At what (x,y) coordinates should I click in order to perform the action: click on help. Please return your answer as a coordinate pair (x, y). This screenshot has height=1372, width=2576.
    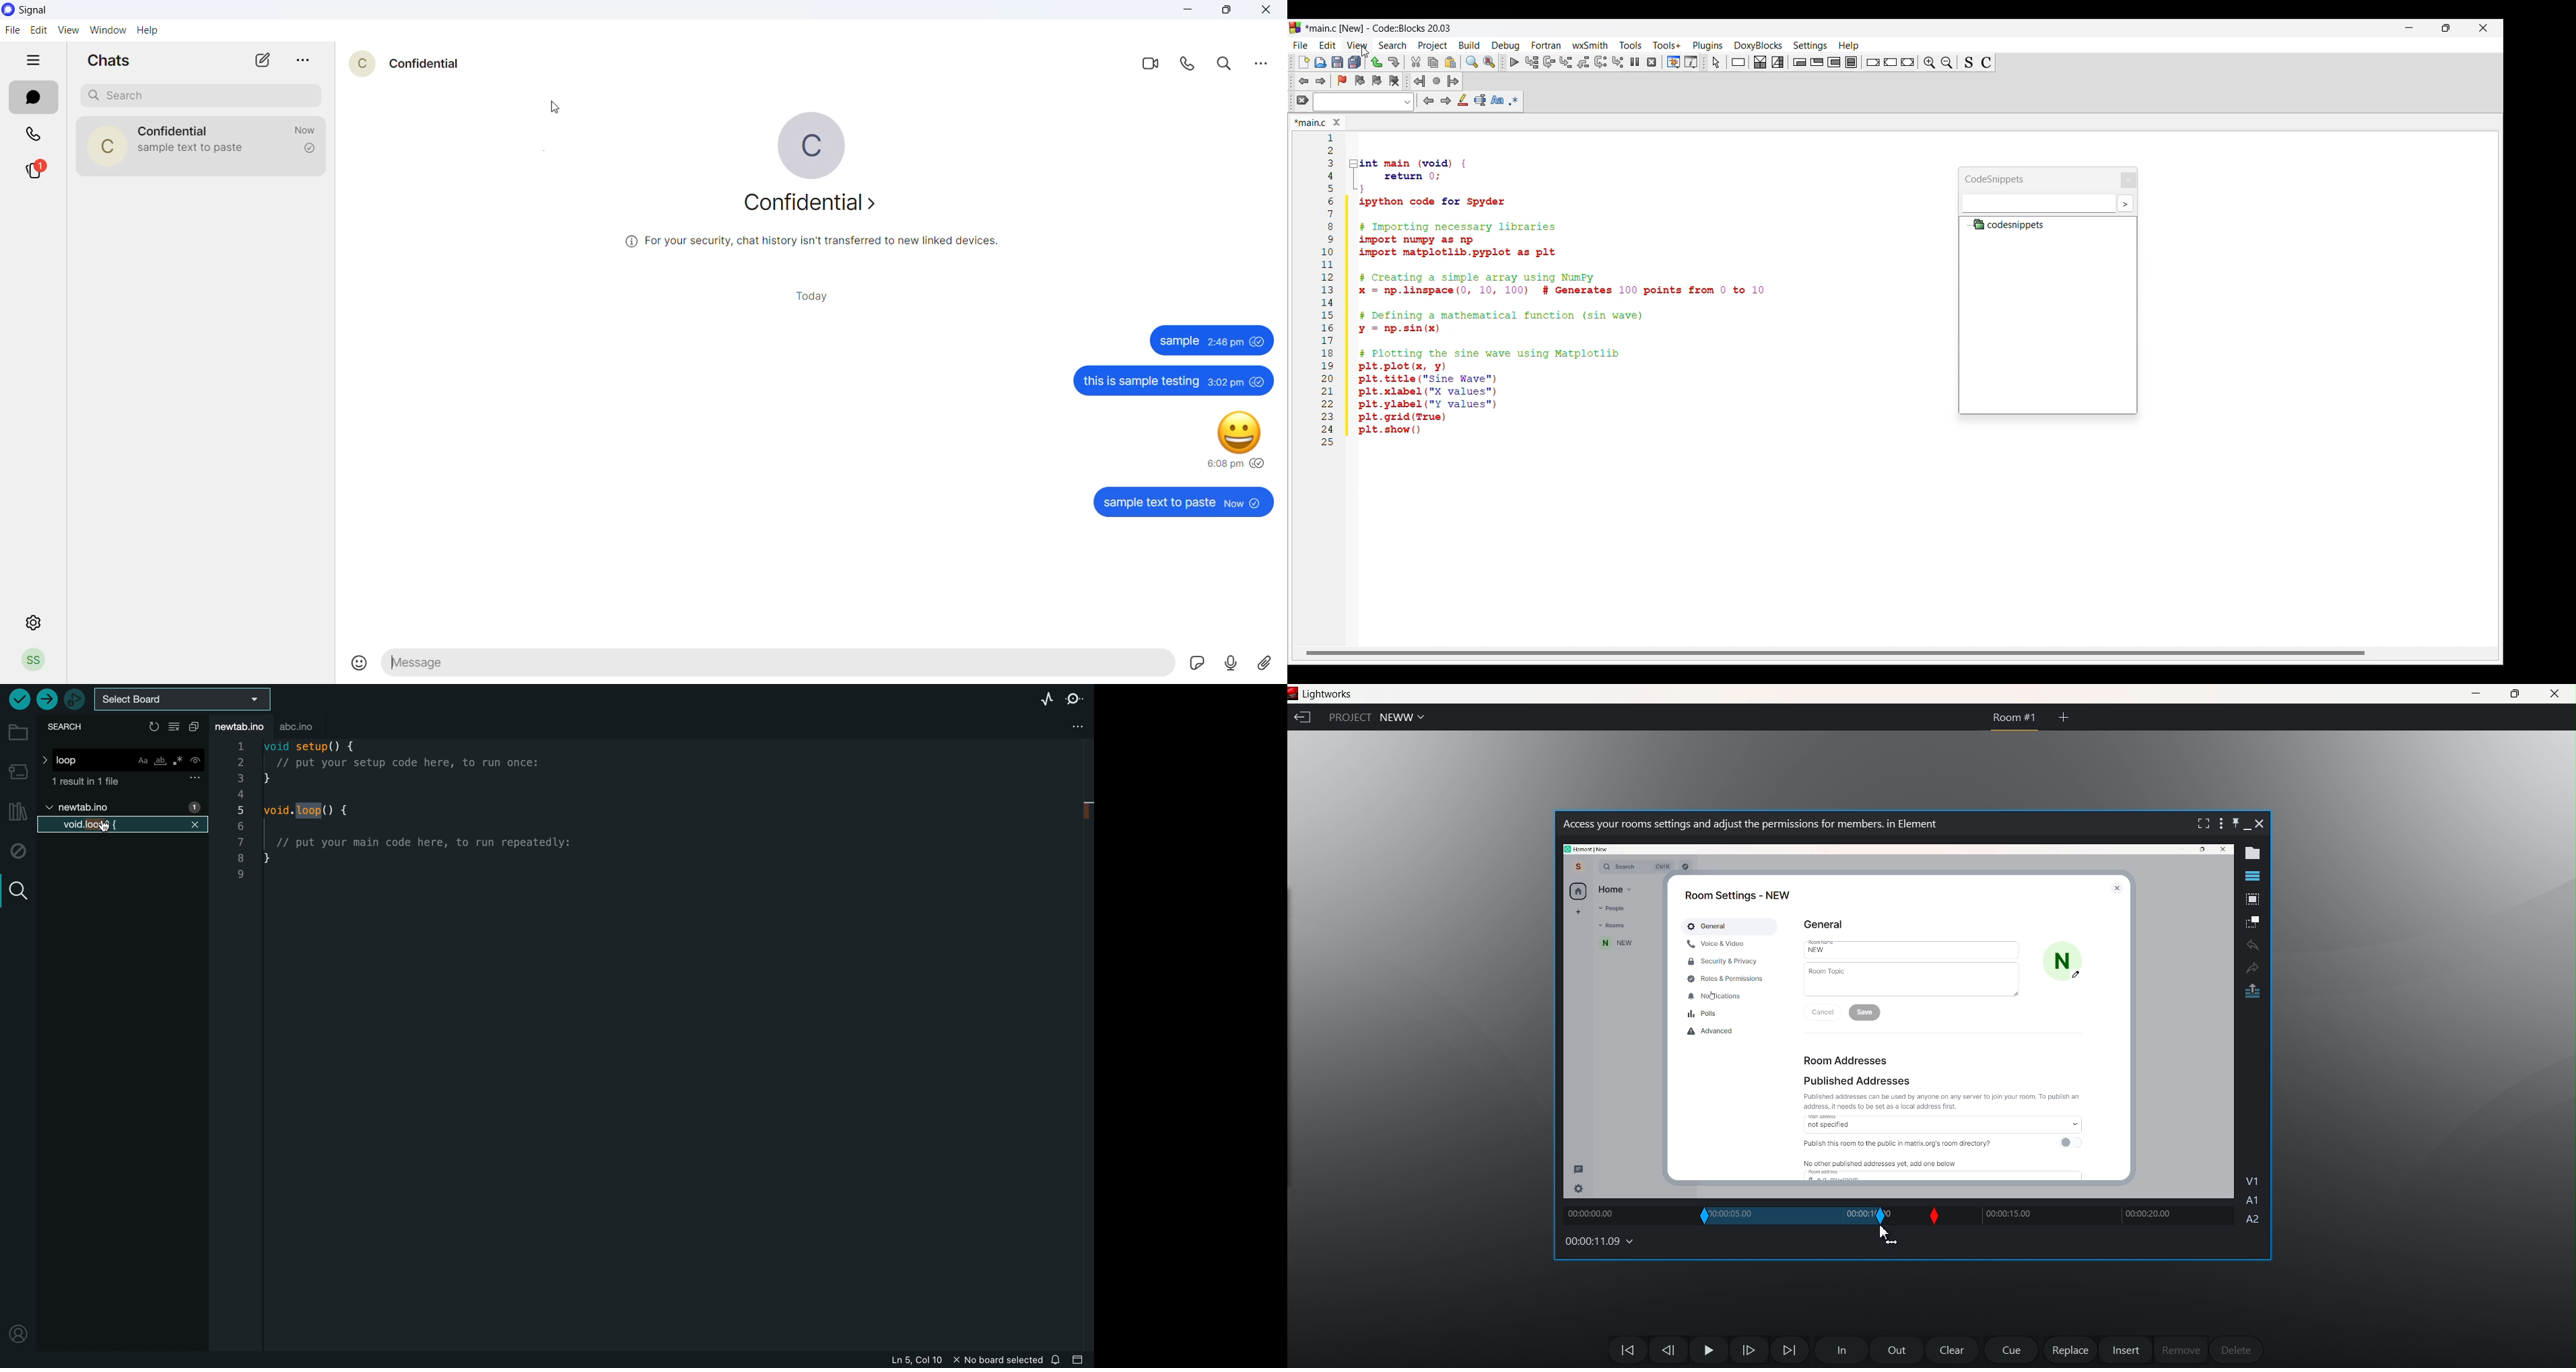
    Looking at the image, I should click on (150, 32).